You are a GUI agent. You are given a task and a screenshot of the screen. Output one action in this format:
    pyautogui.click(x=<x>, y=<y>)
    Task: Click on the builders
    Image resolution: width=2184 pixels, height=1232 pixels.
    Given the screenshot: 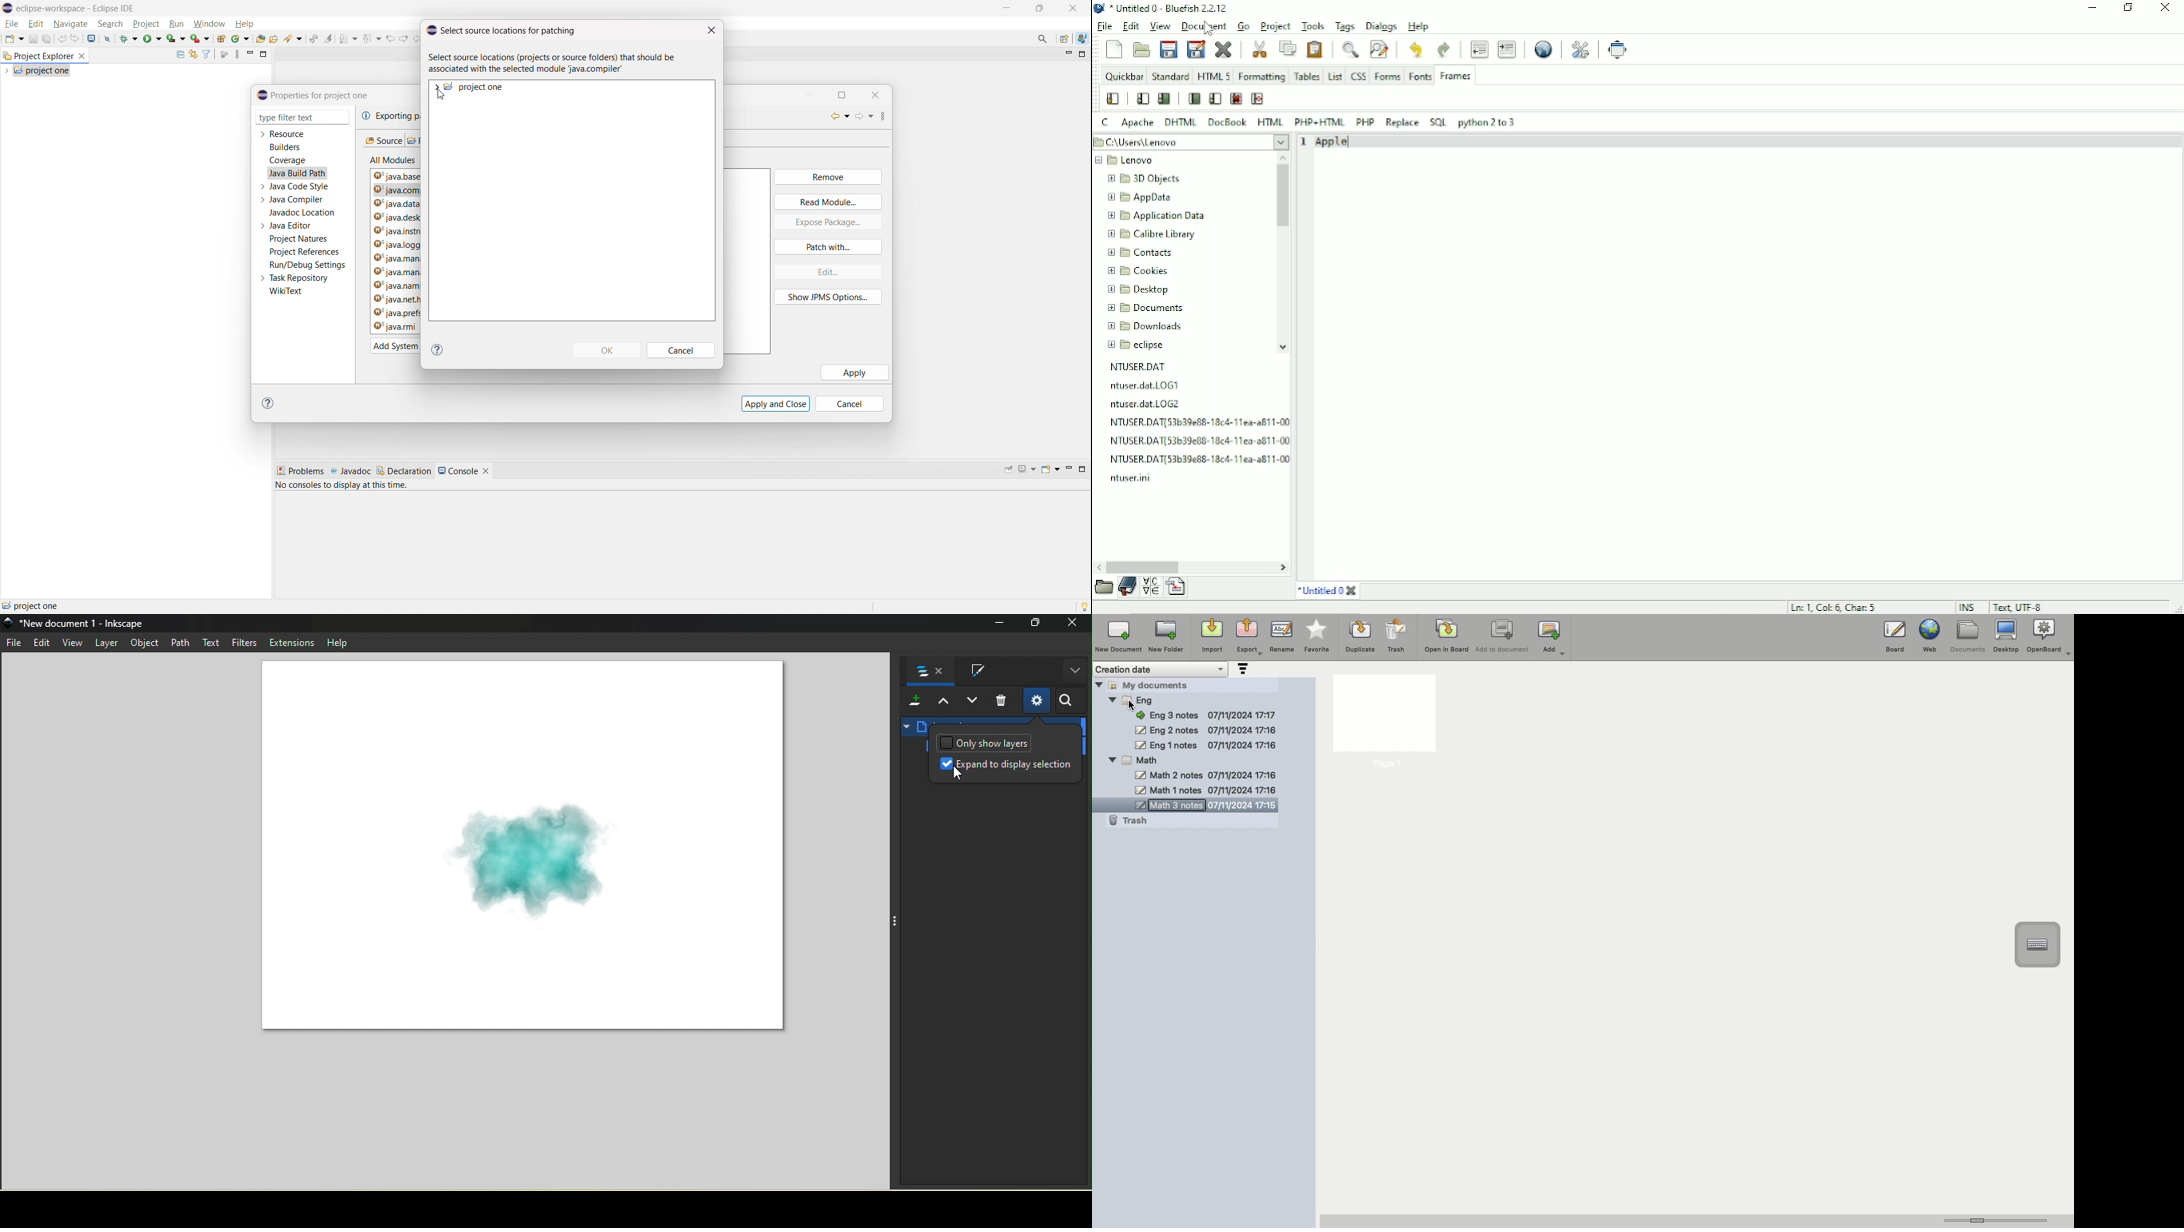 What is the action you would take?
    pyautogui.click(x=285, y=147)
    